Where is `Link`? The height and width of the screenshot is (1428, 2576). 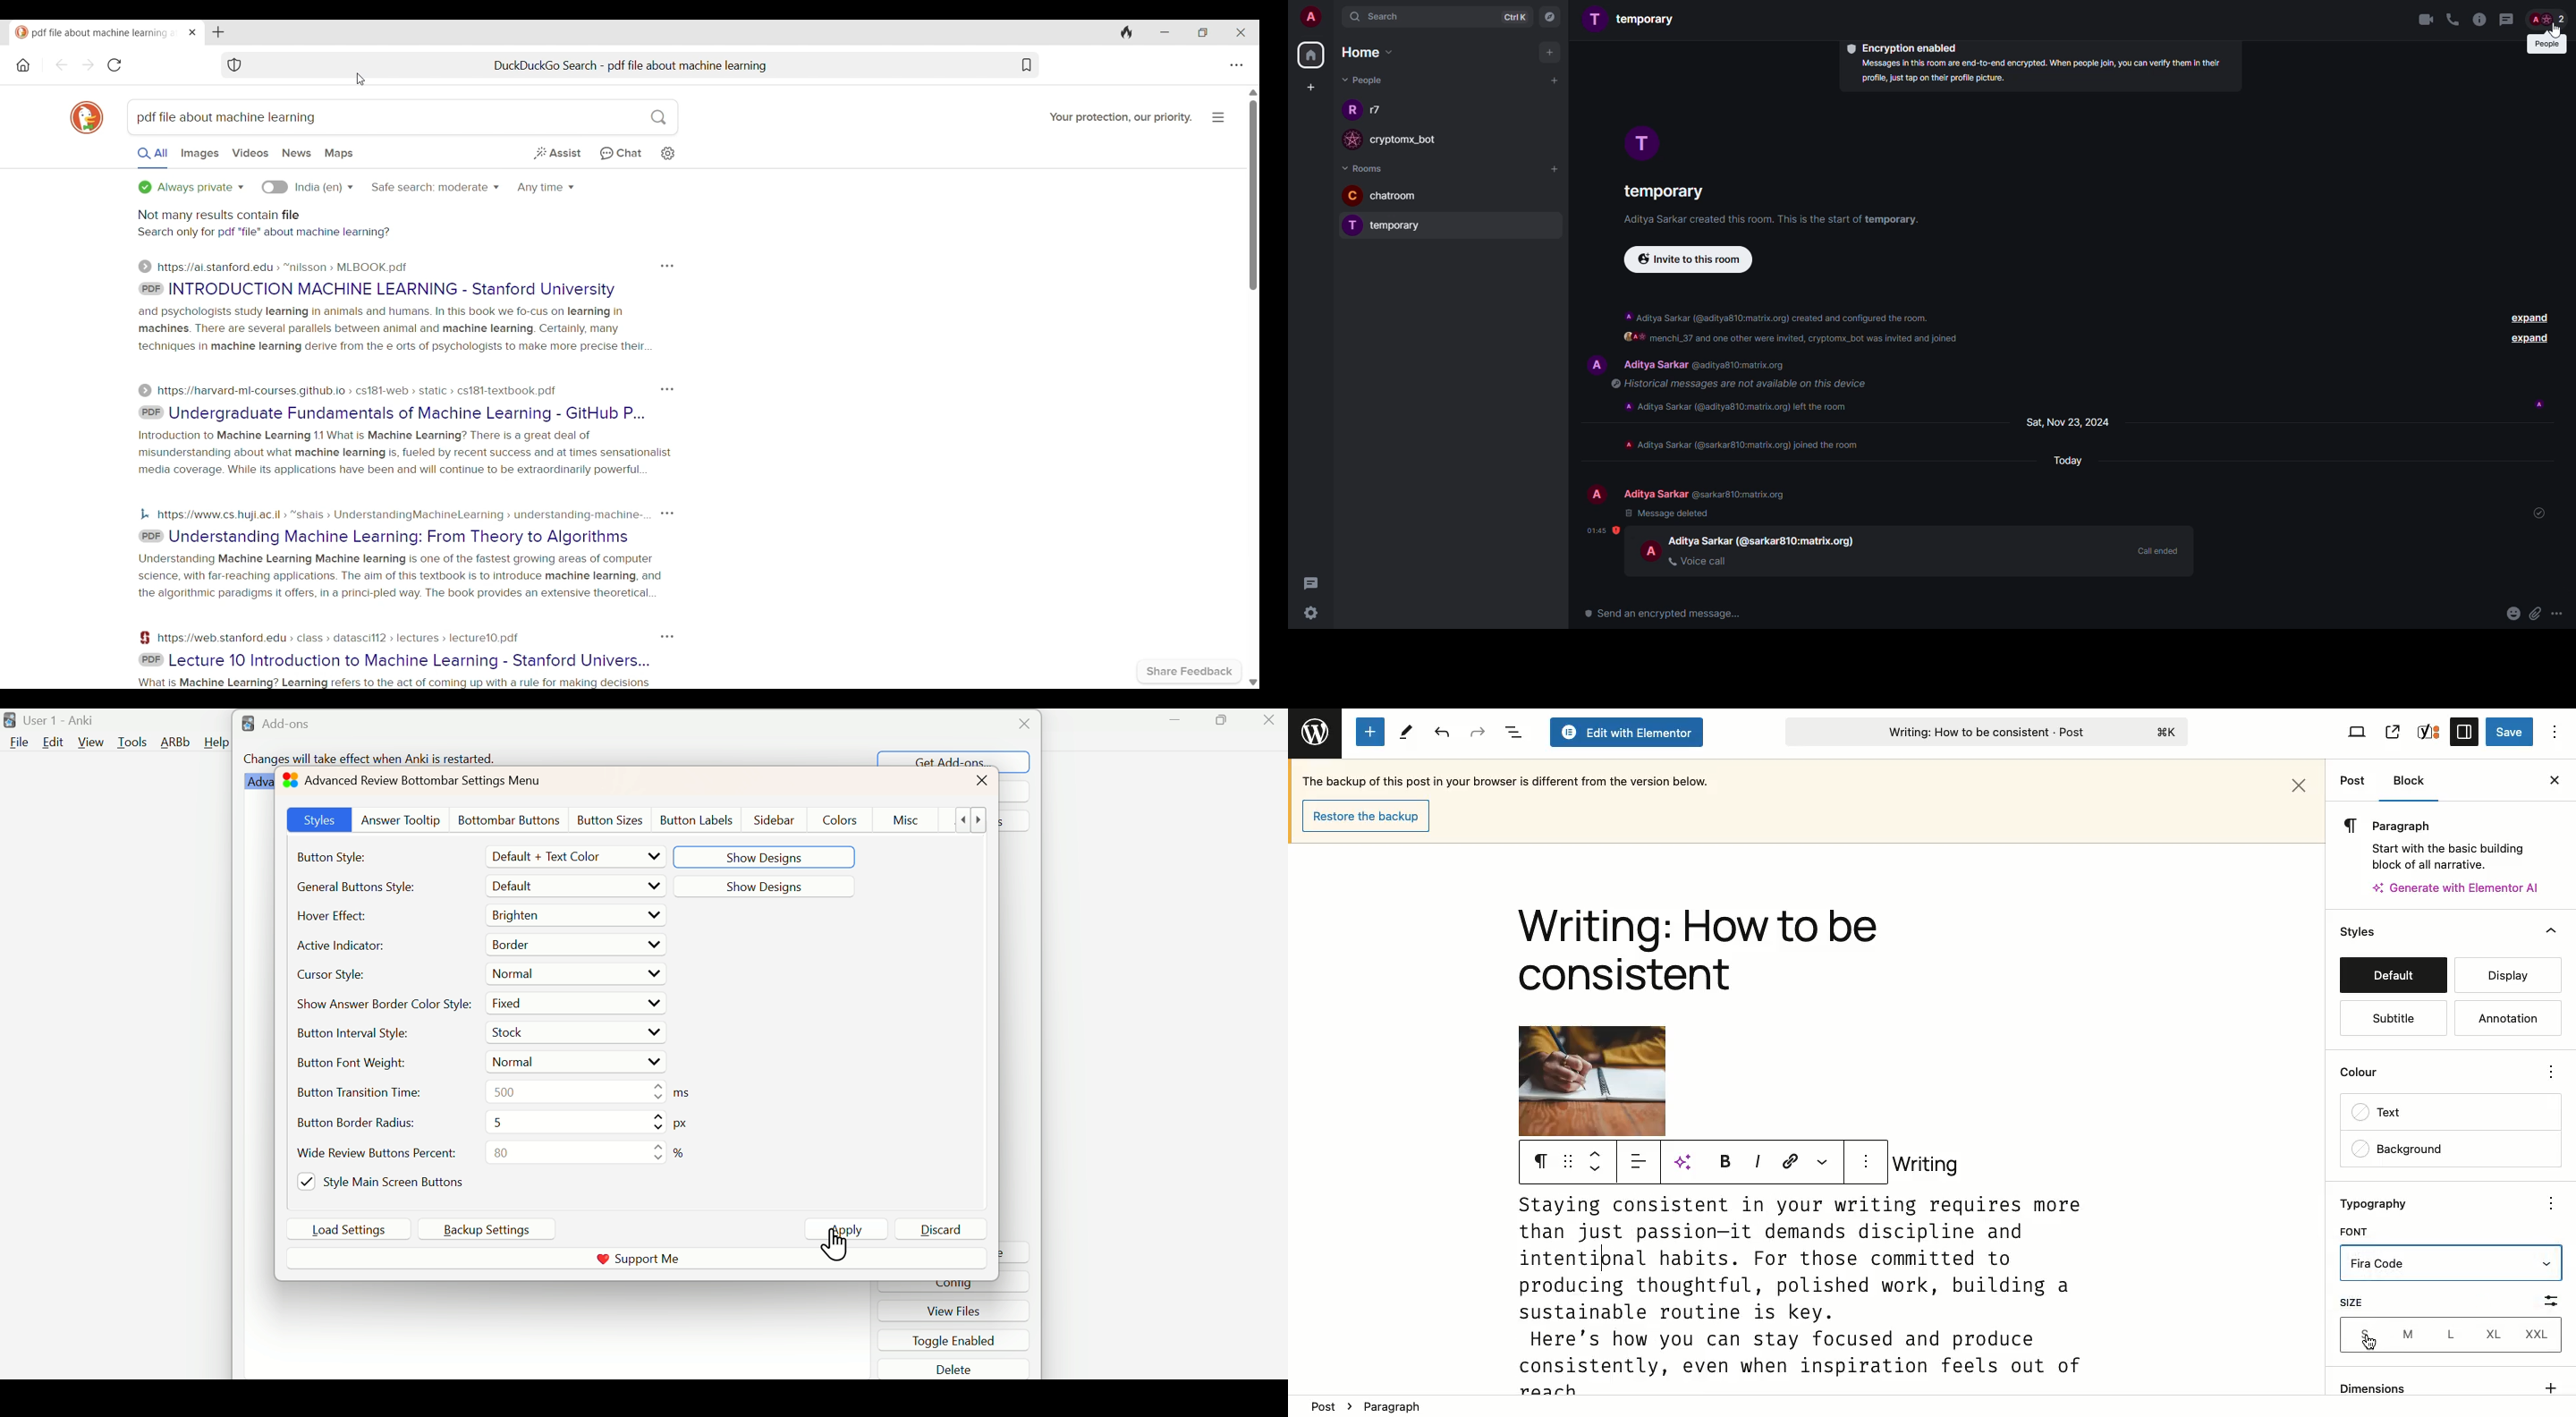 Link is located at coordinates (1791, 1160).